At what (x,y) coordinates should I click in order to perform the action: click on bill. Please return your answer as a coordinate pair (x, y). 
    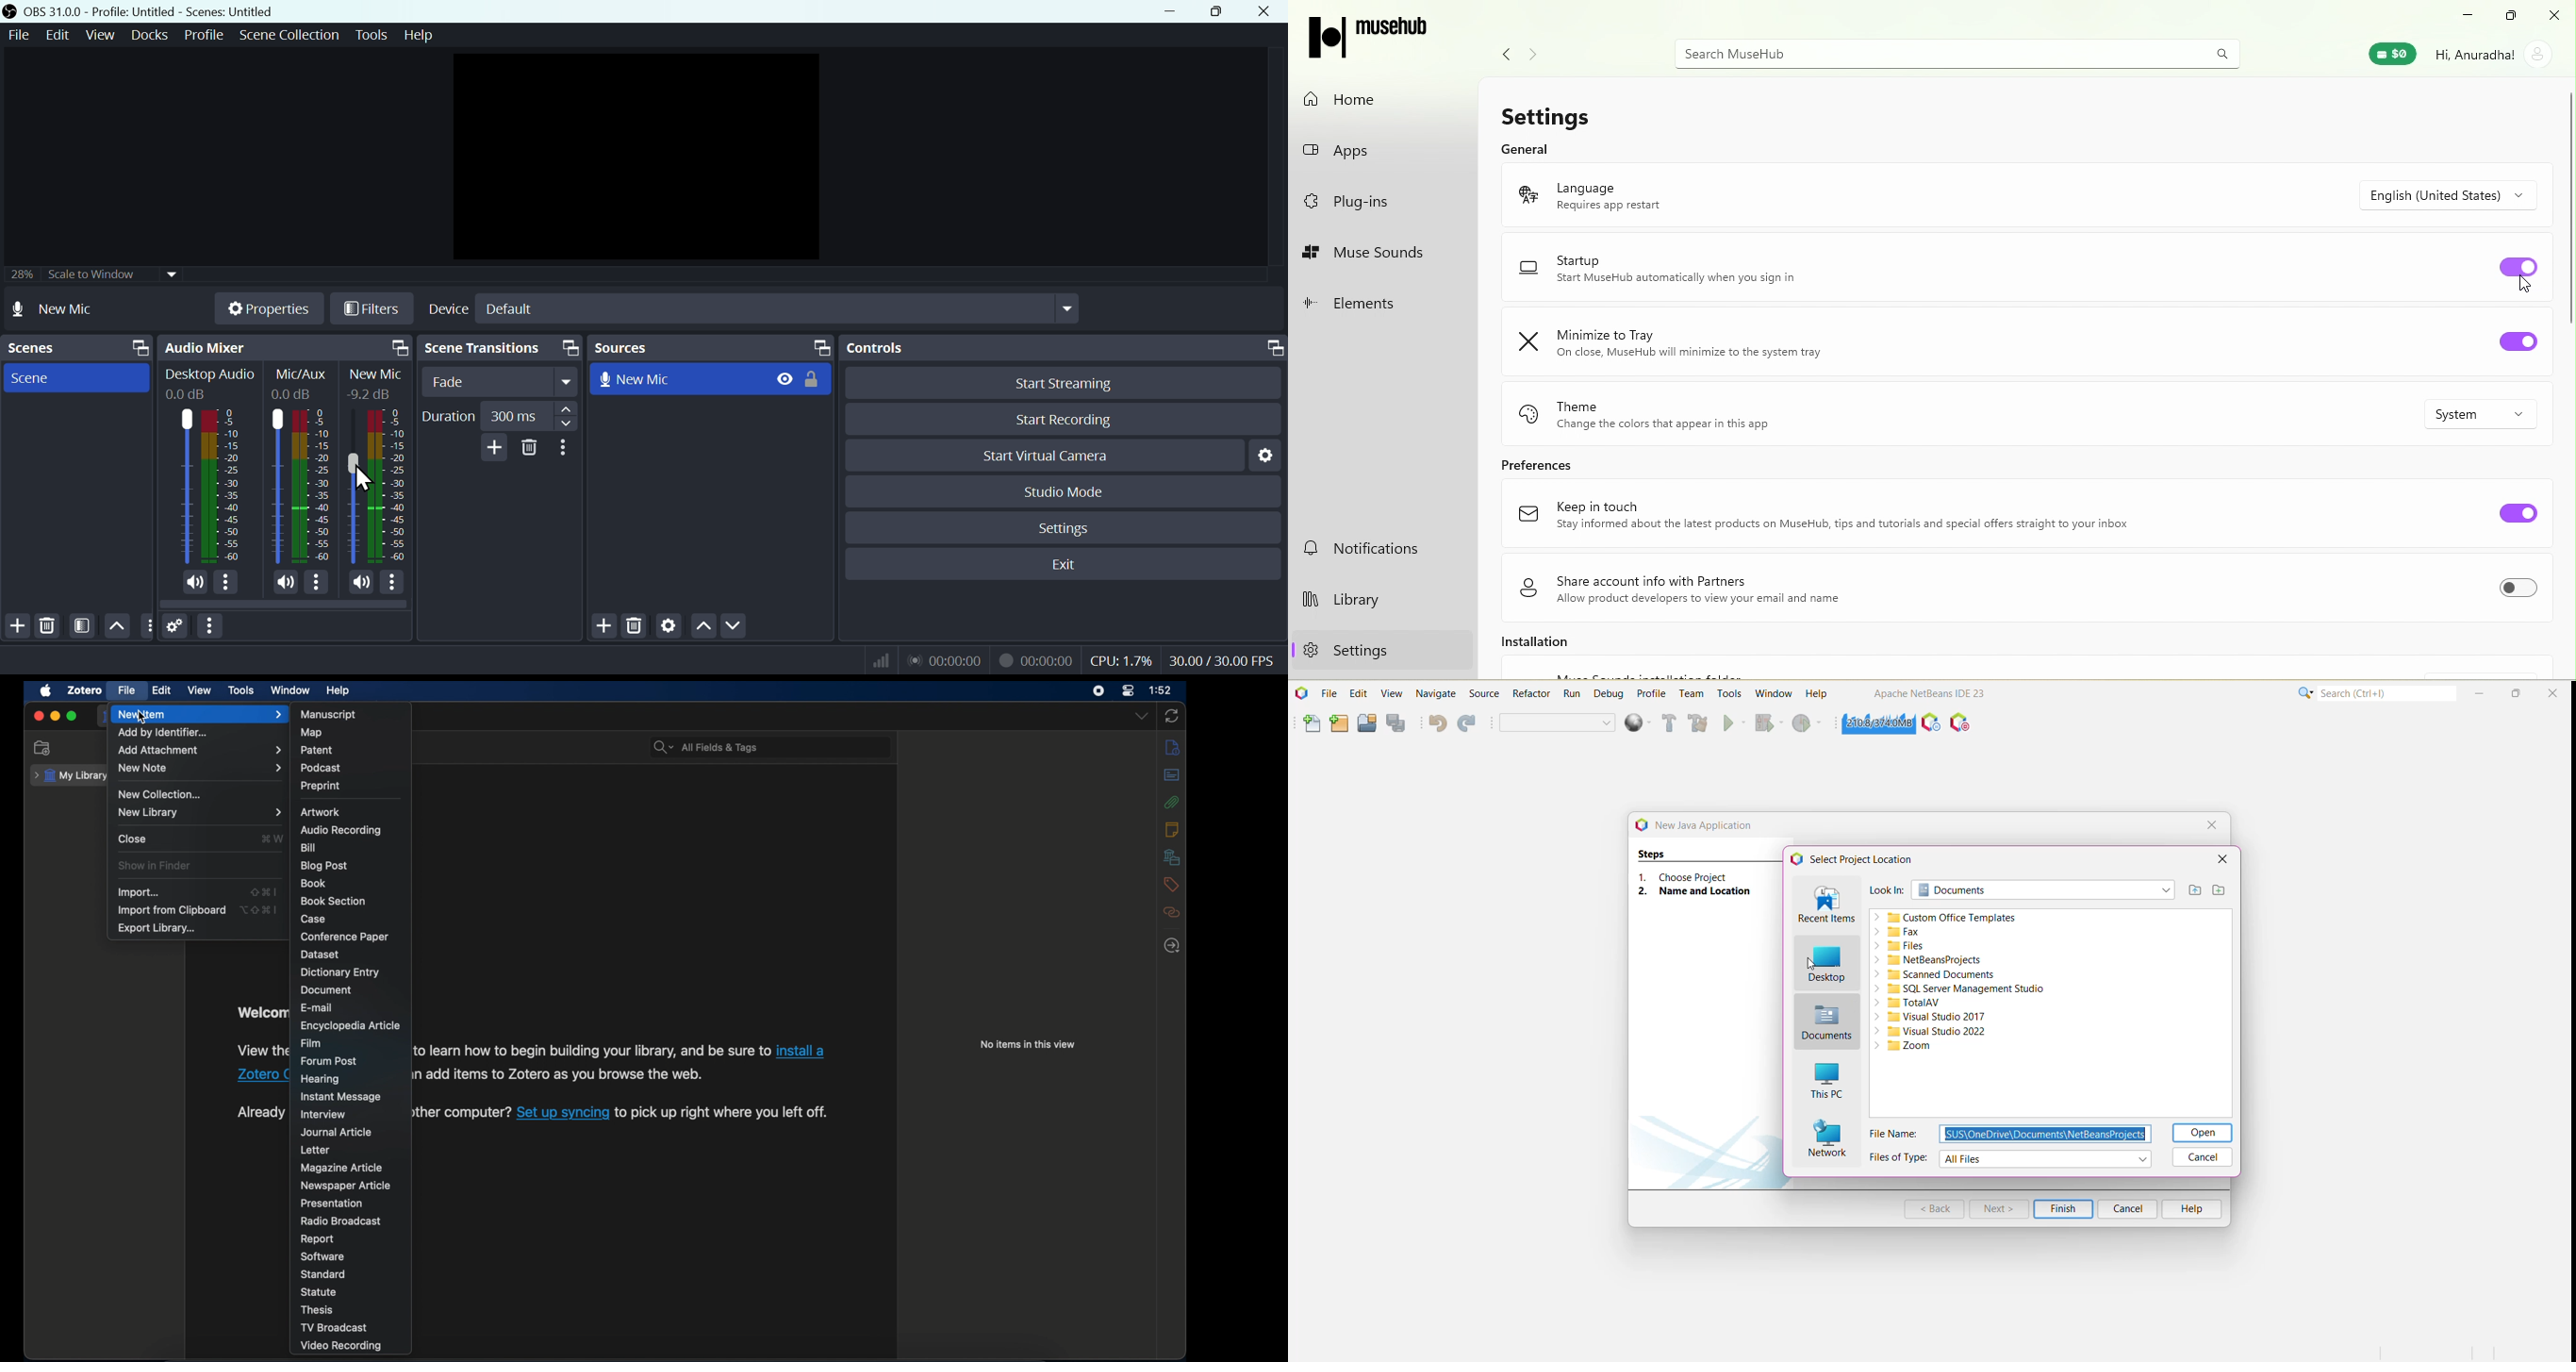
    Looking at the image, I should click on (308, 847).